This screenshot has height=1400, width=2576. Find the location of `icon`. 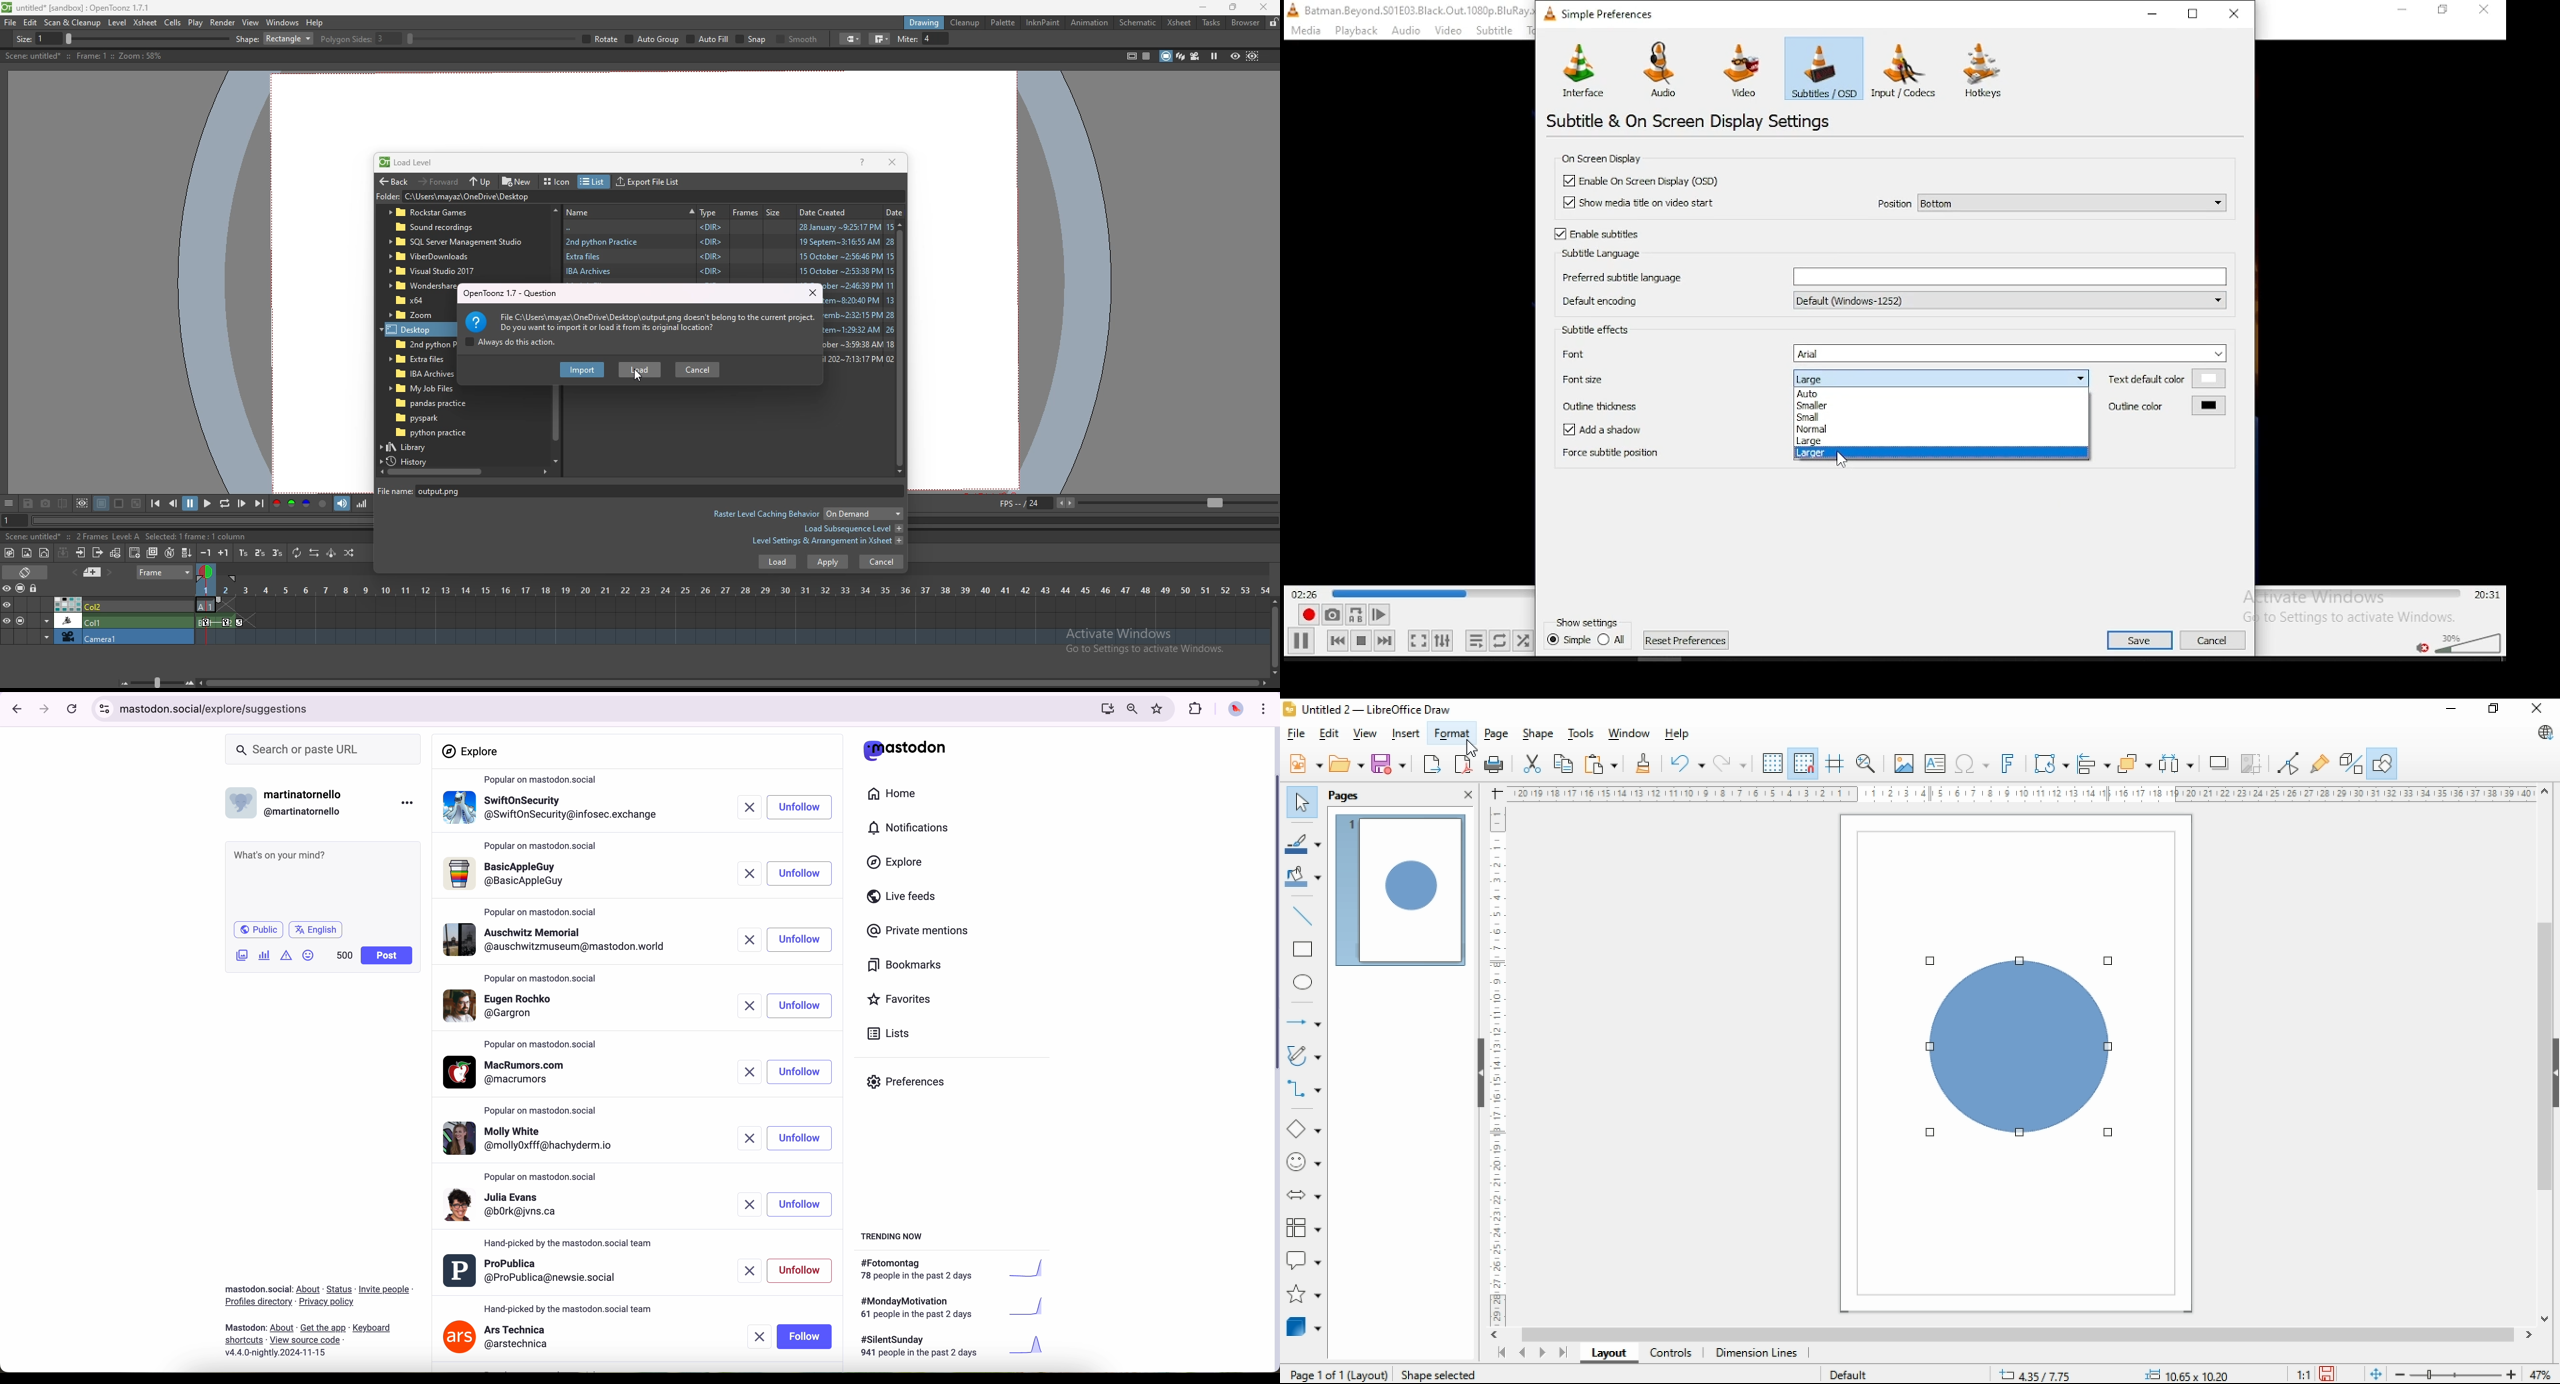

icon is located at coordinates (287, 955).